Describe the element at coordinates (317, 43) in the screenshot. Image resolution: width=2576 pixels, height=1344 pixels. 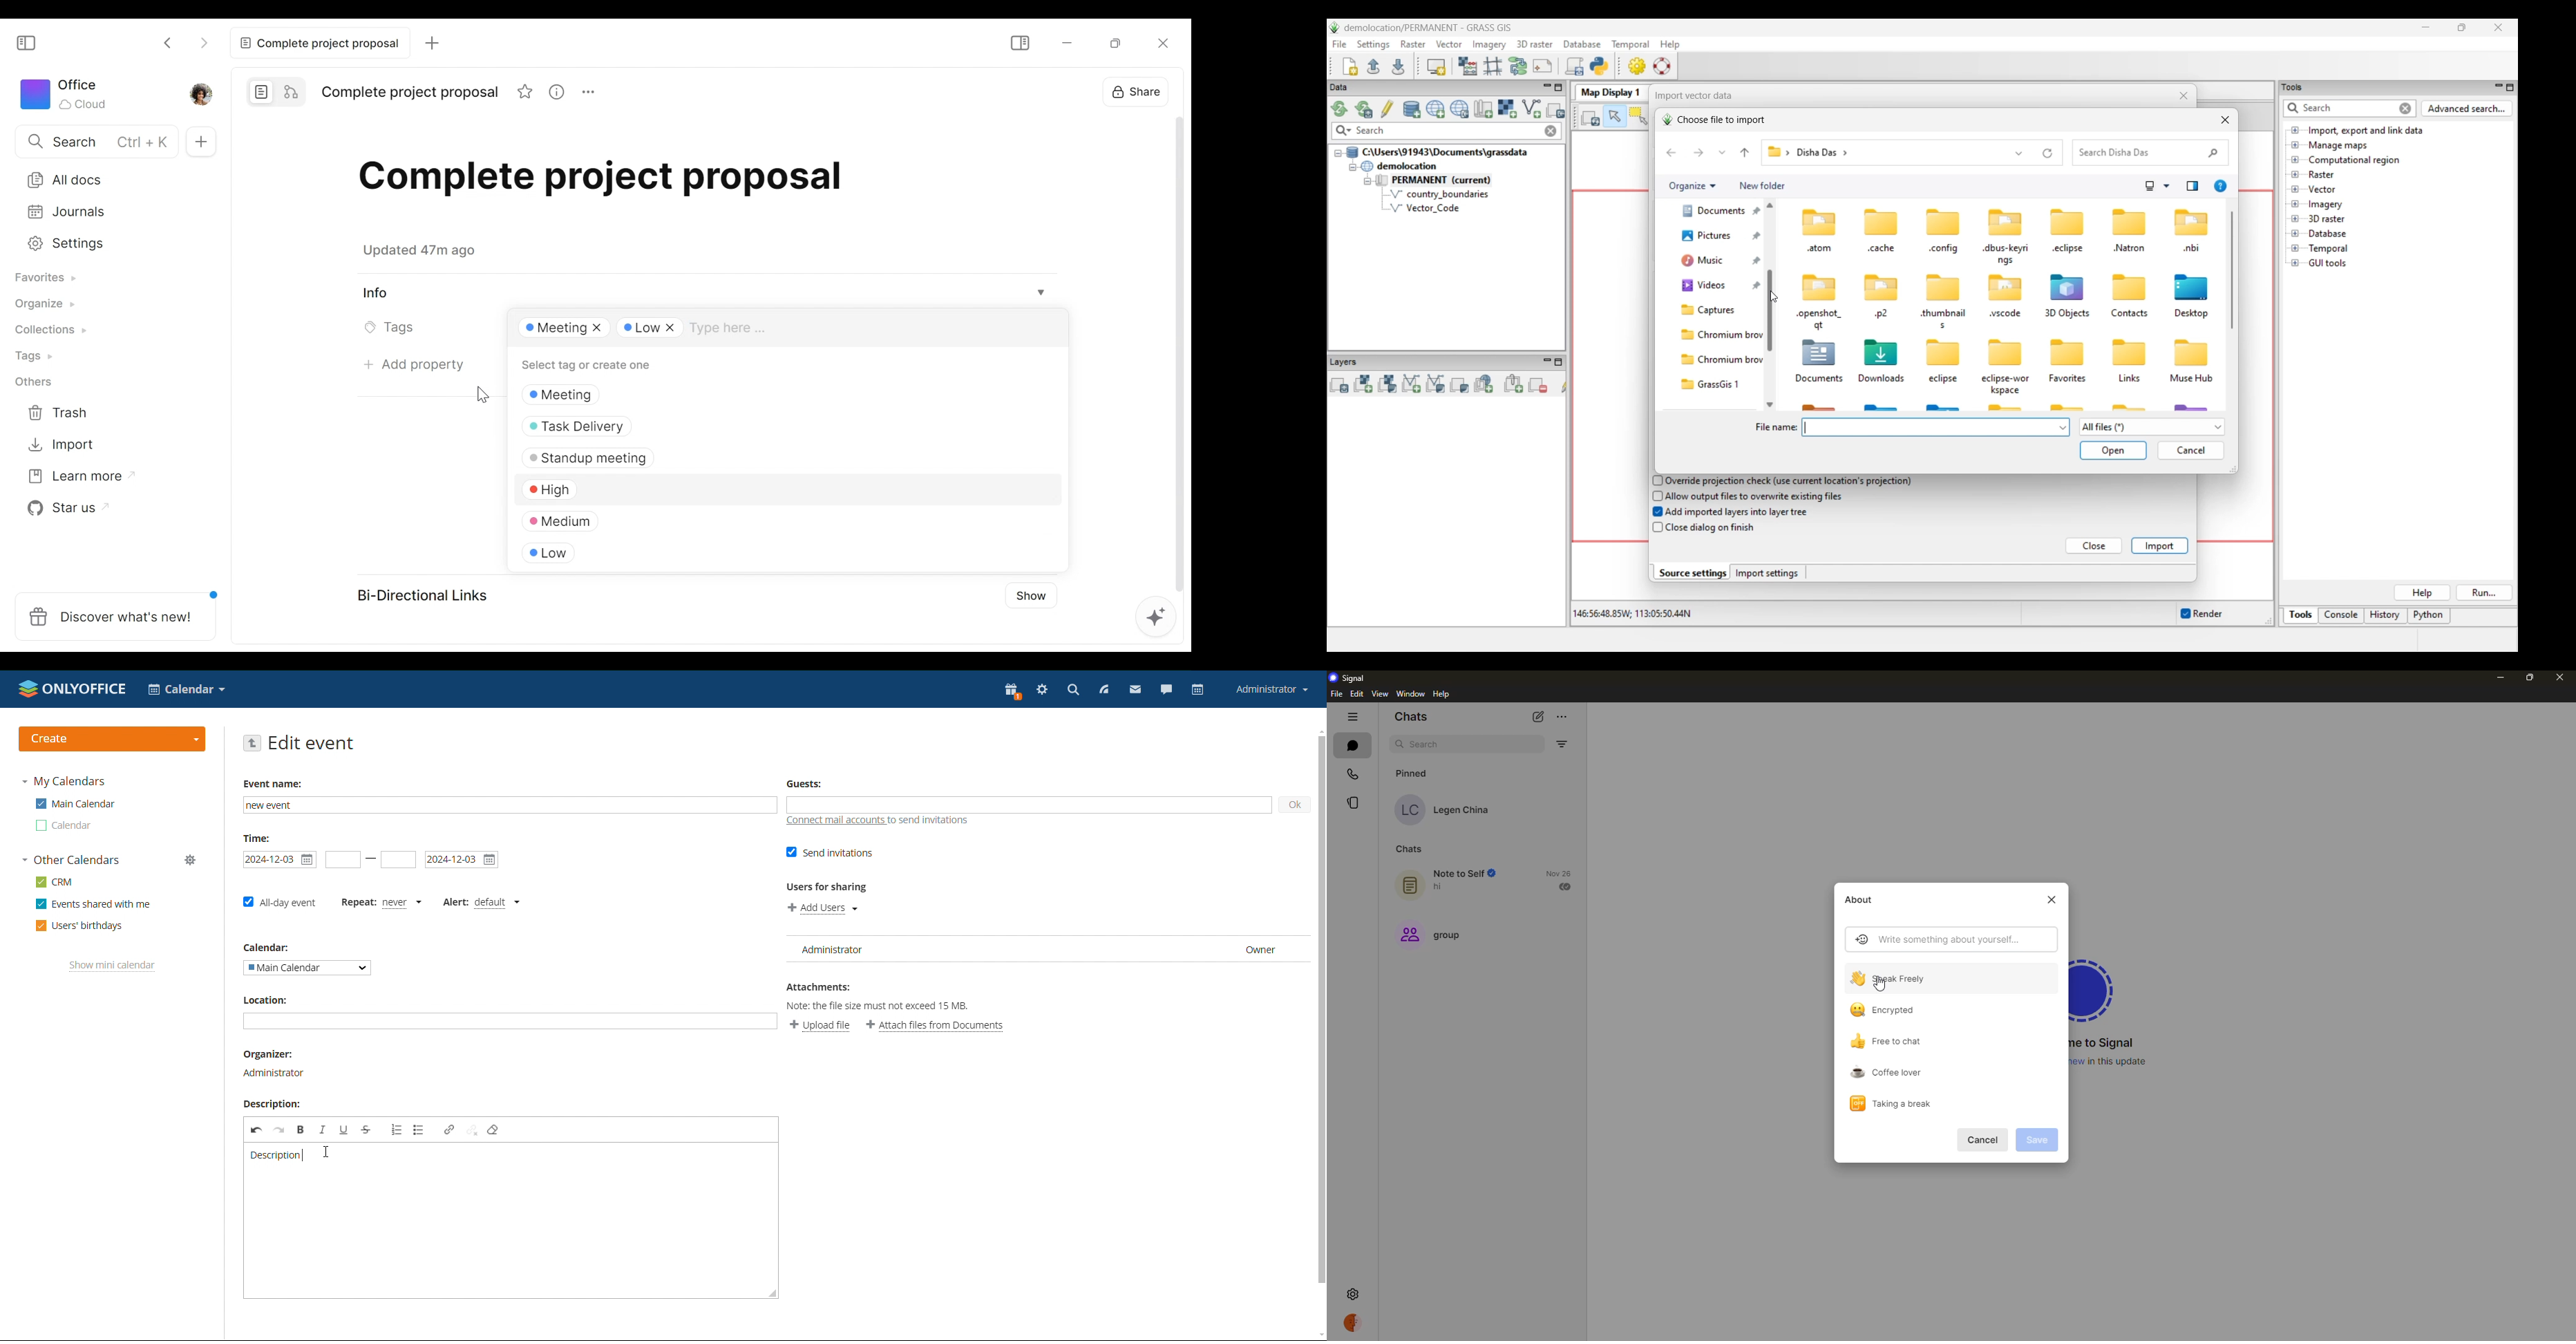
I see `Complete project proposal` at that location.